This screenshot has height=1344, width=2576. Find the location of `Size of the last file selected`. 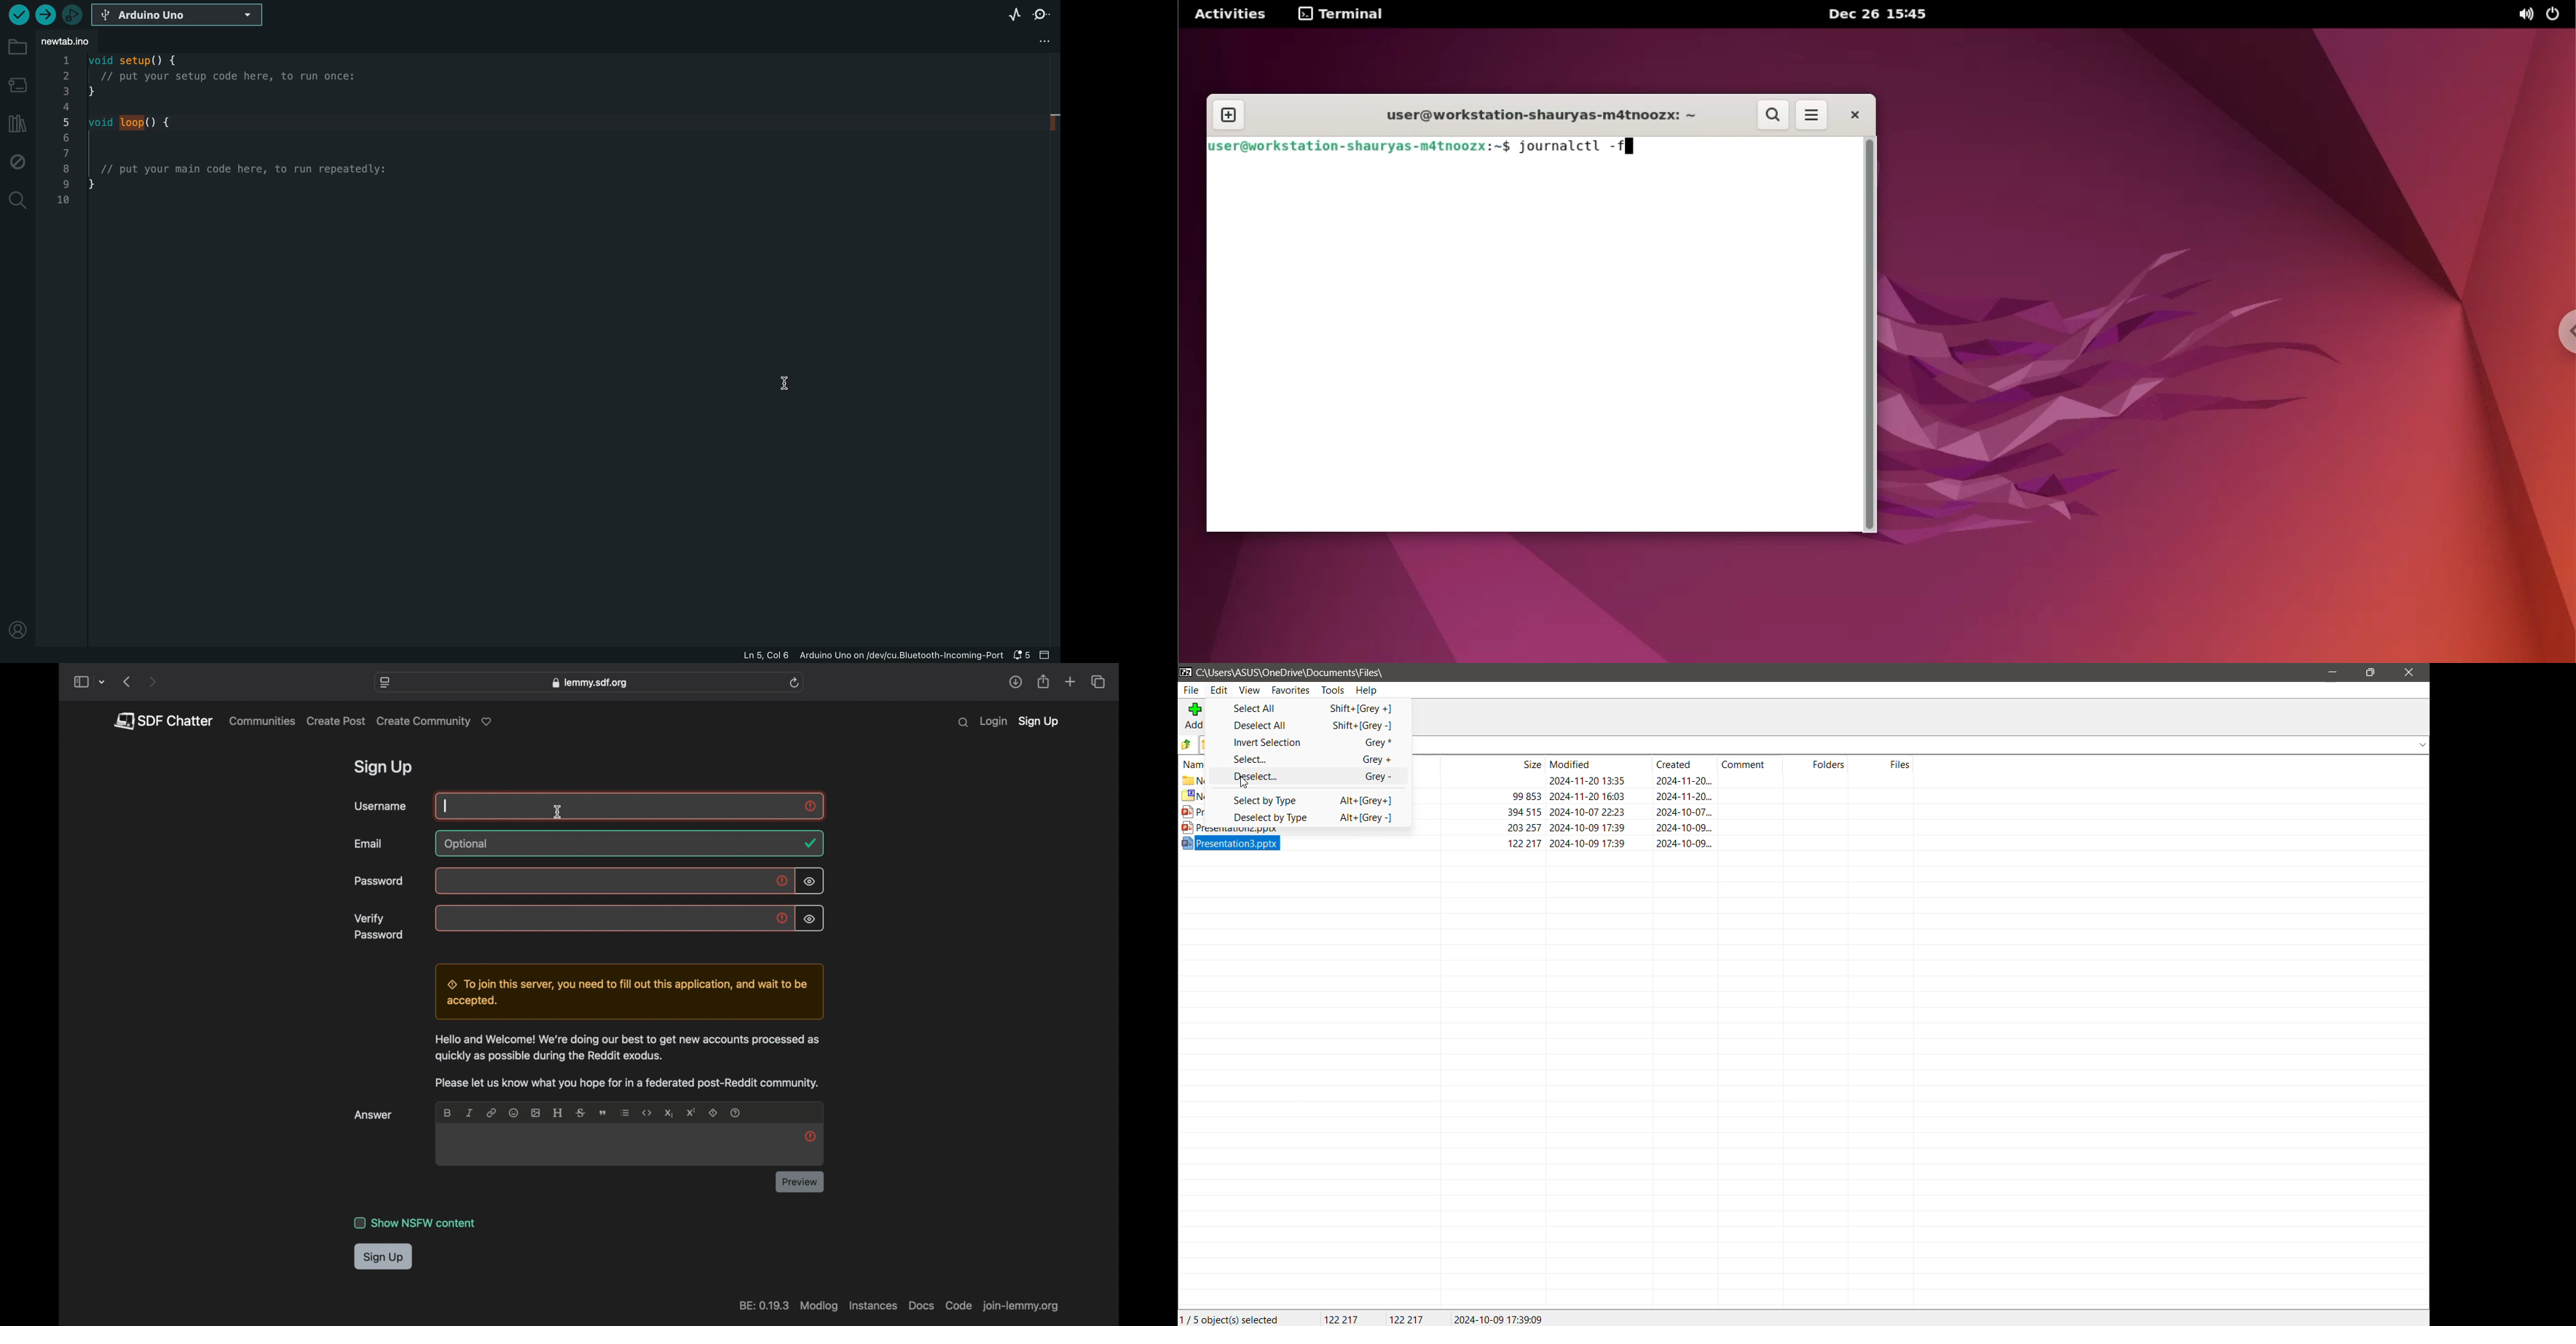

Size of the last file selected is located at coordinates (1407, 1318).